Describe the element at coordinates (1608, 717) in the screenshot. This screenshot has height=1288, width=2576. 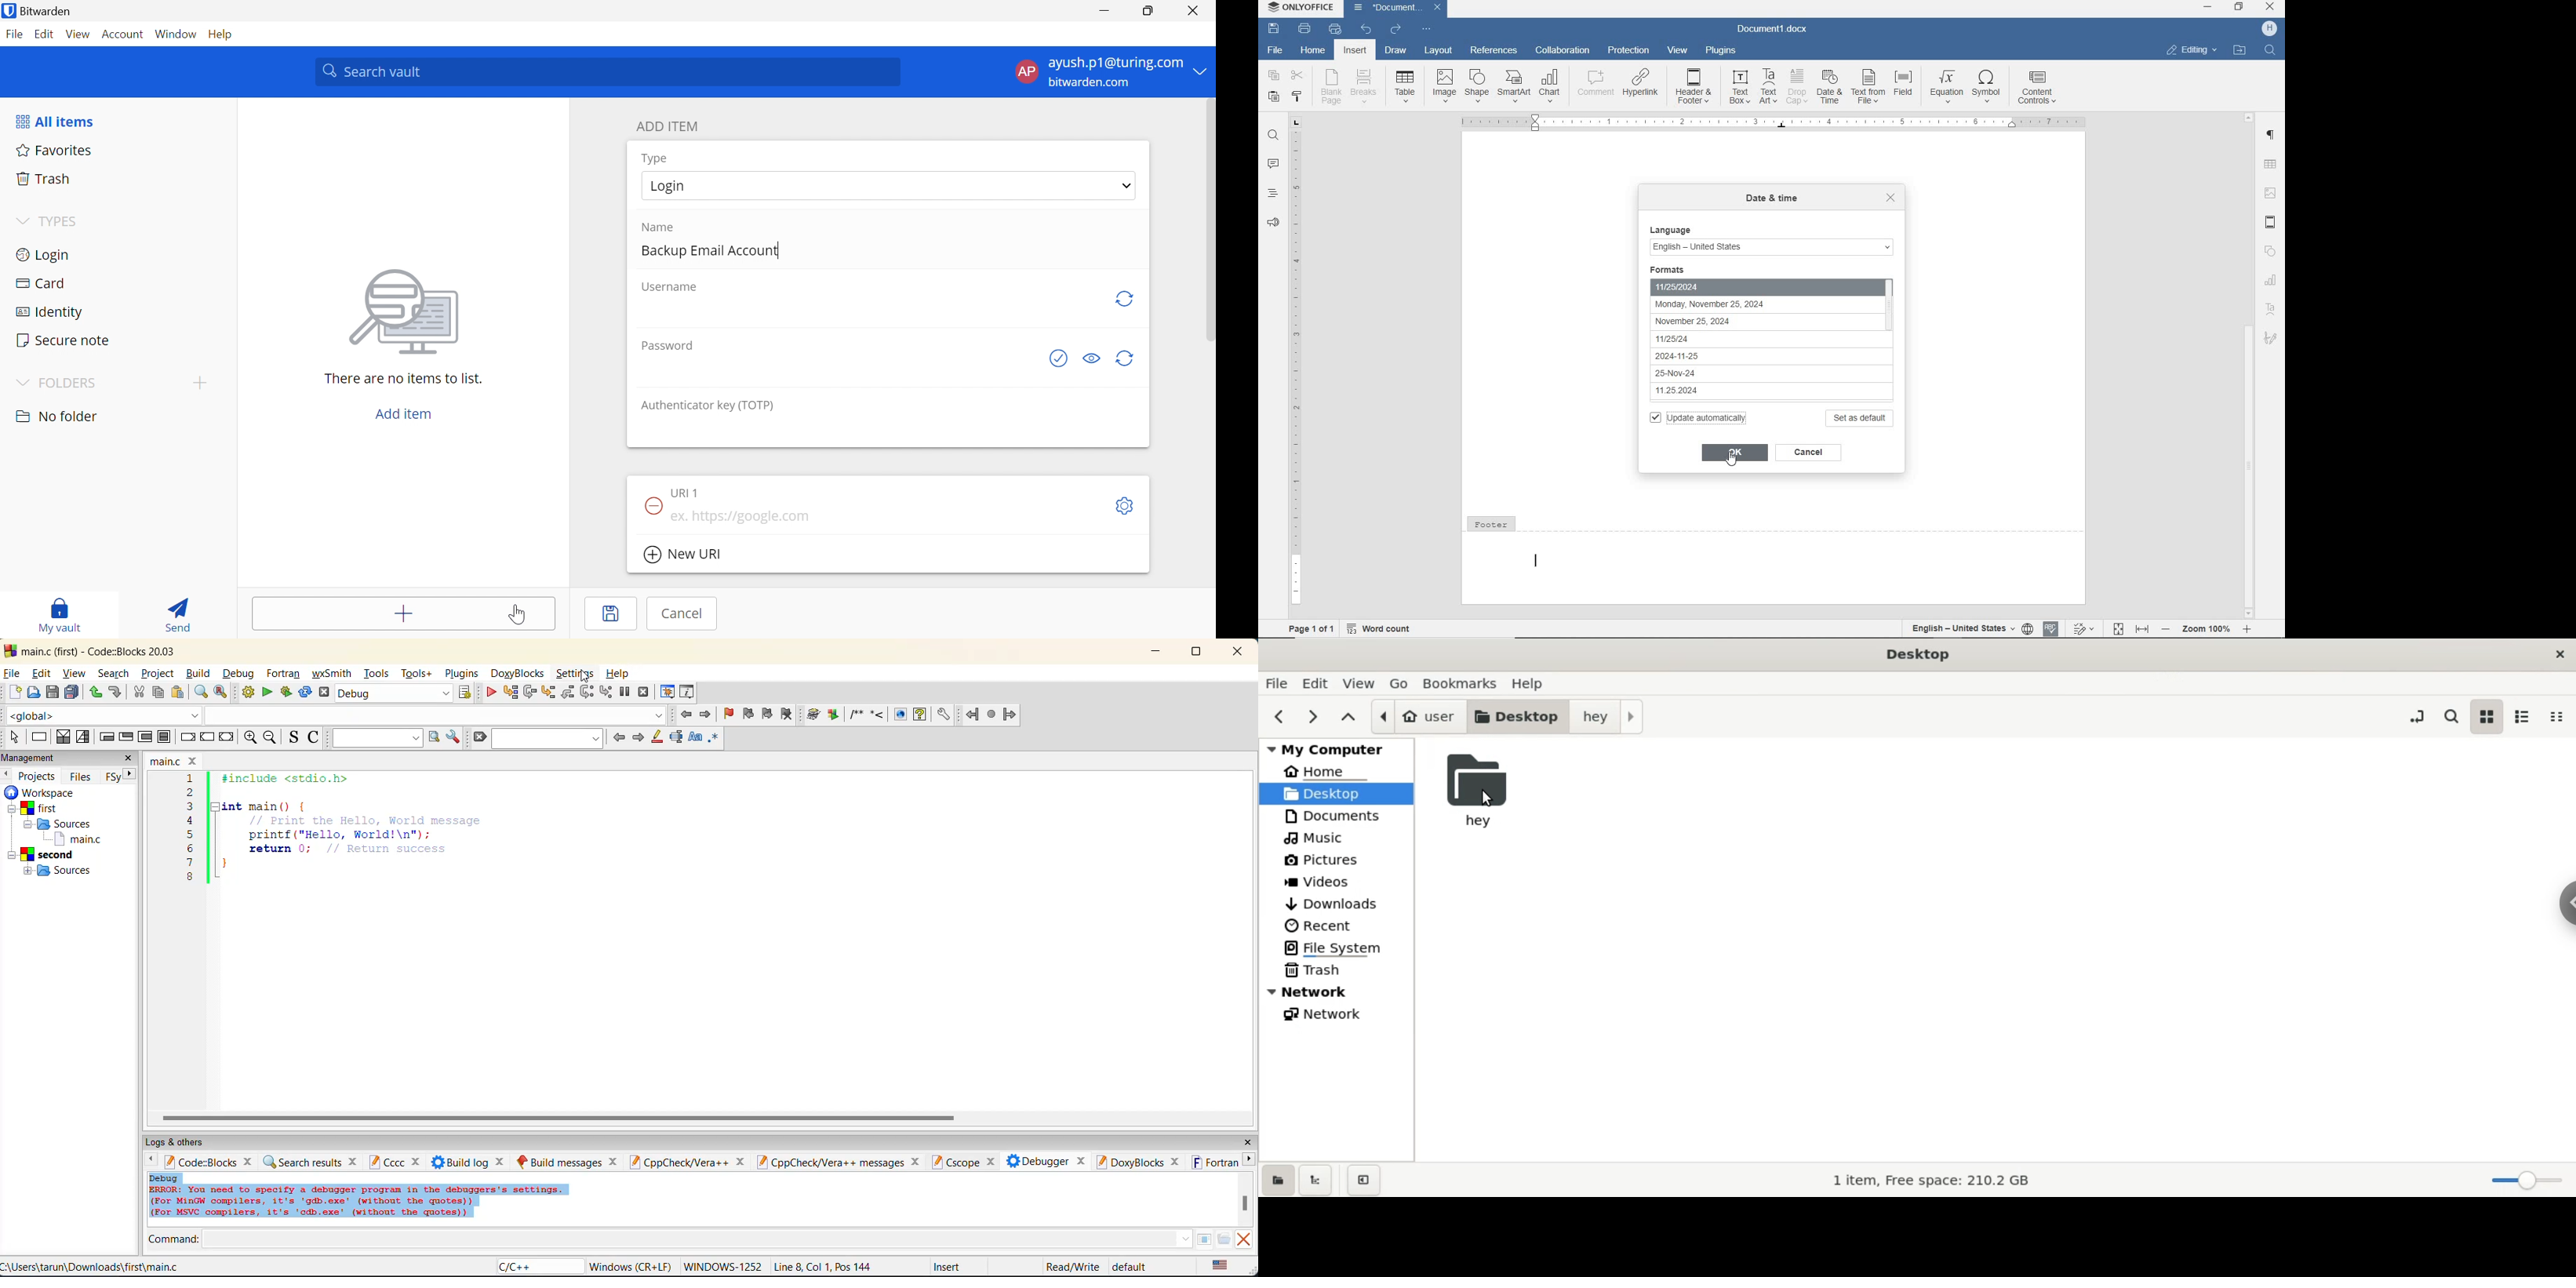
I see `hey` at that location.